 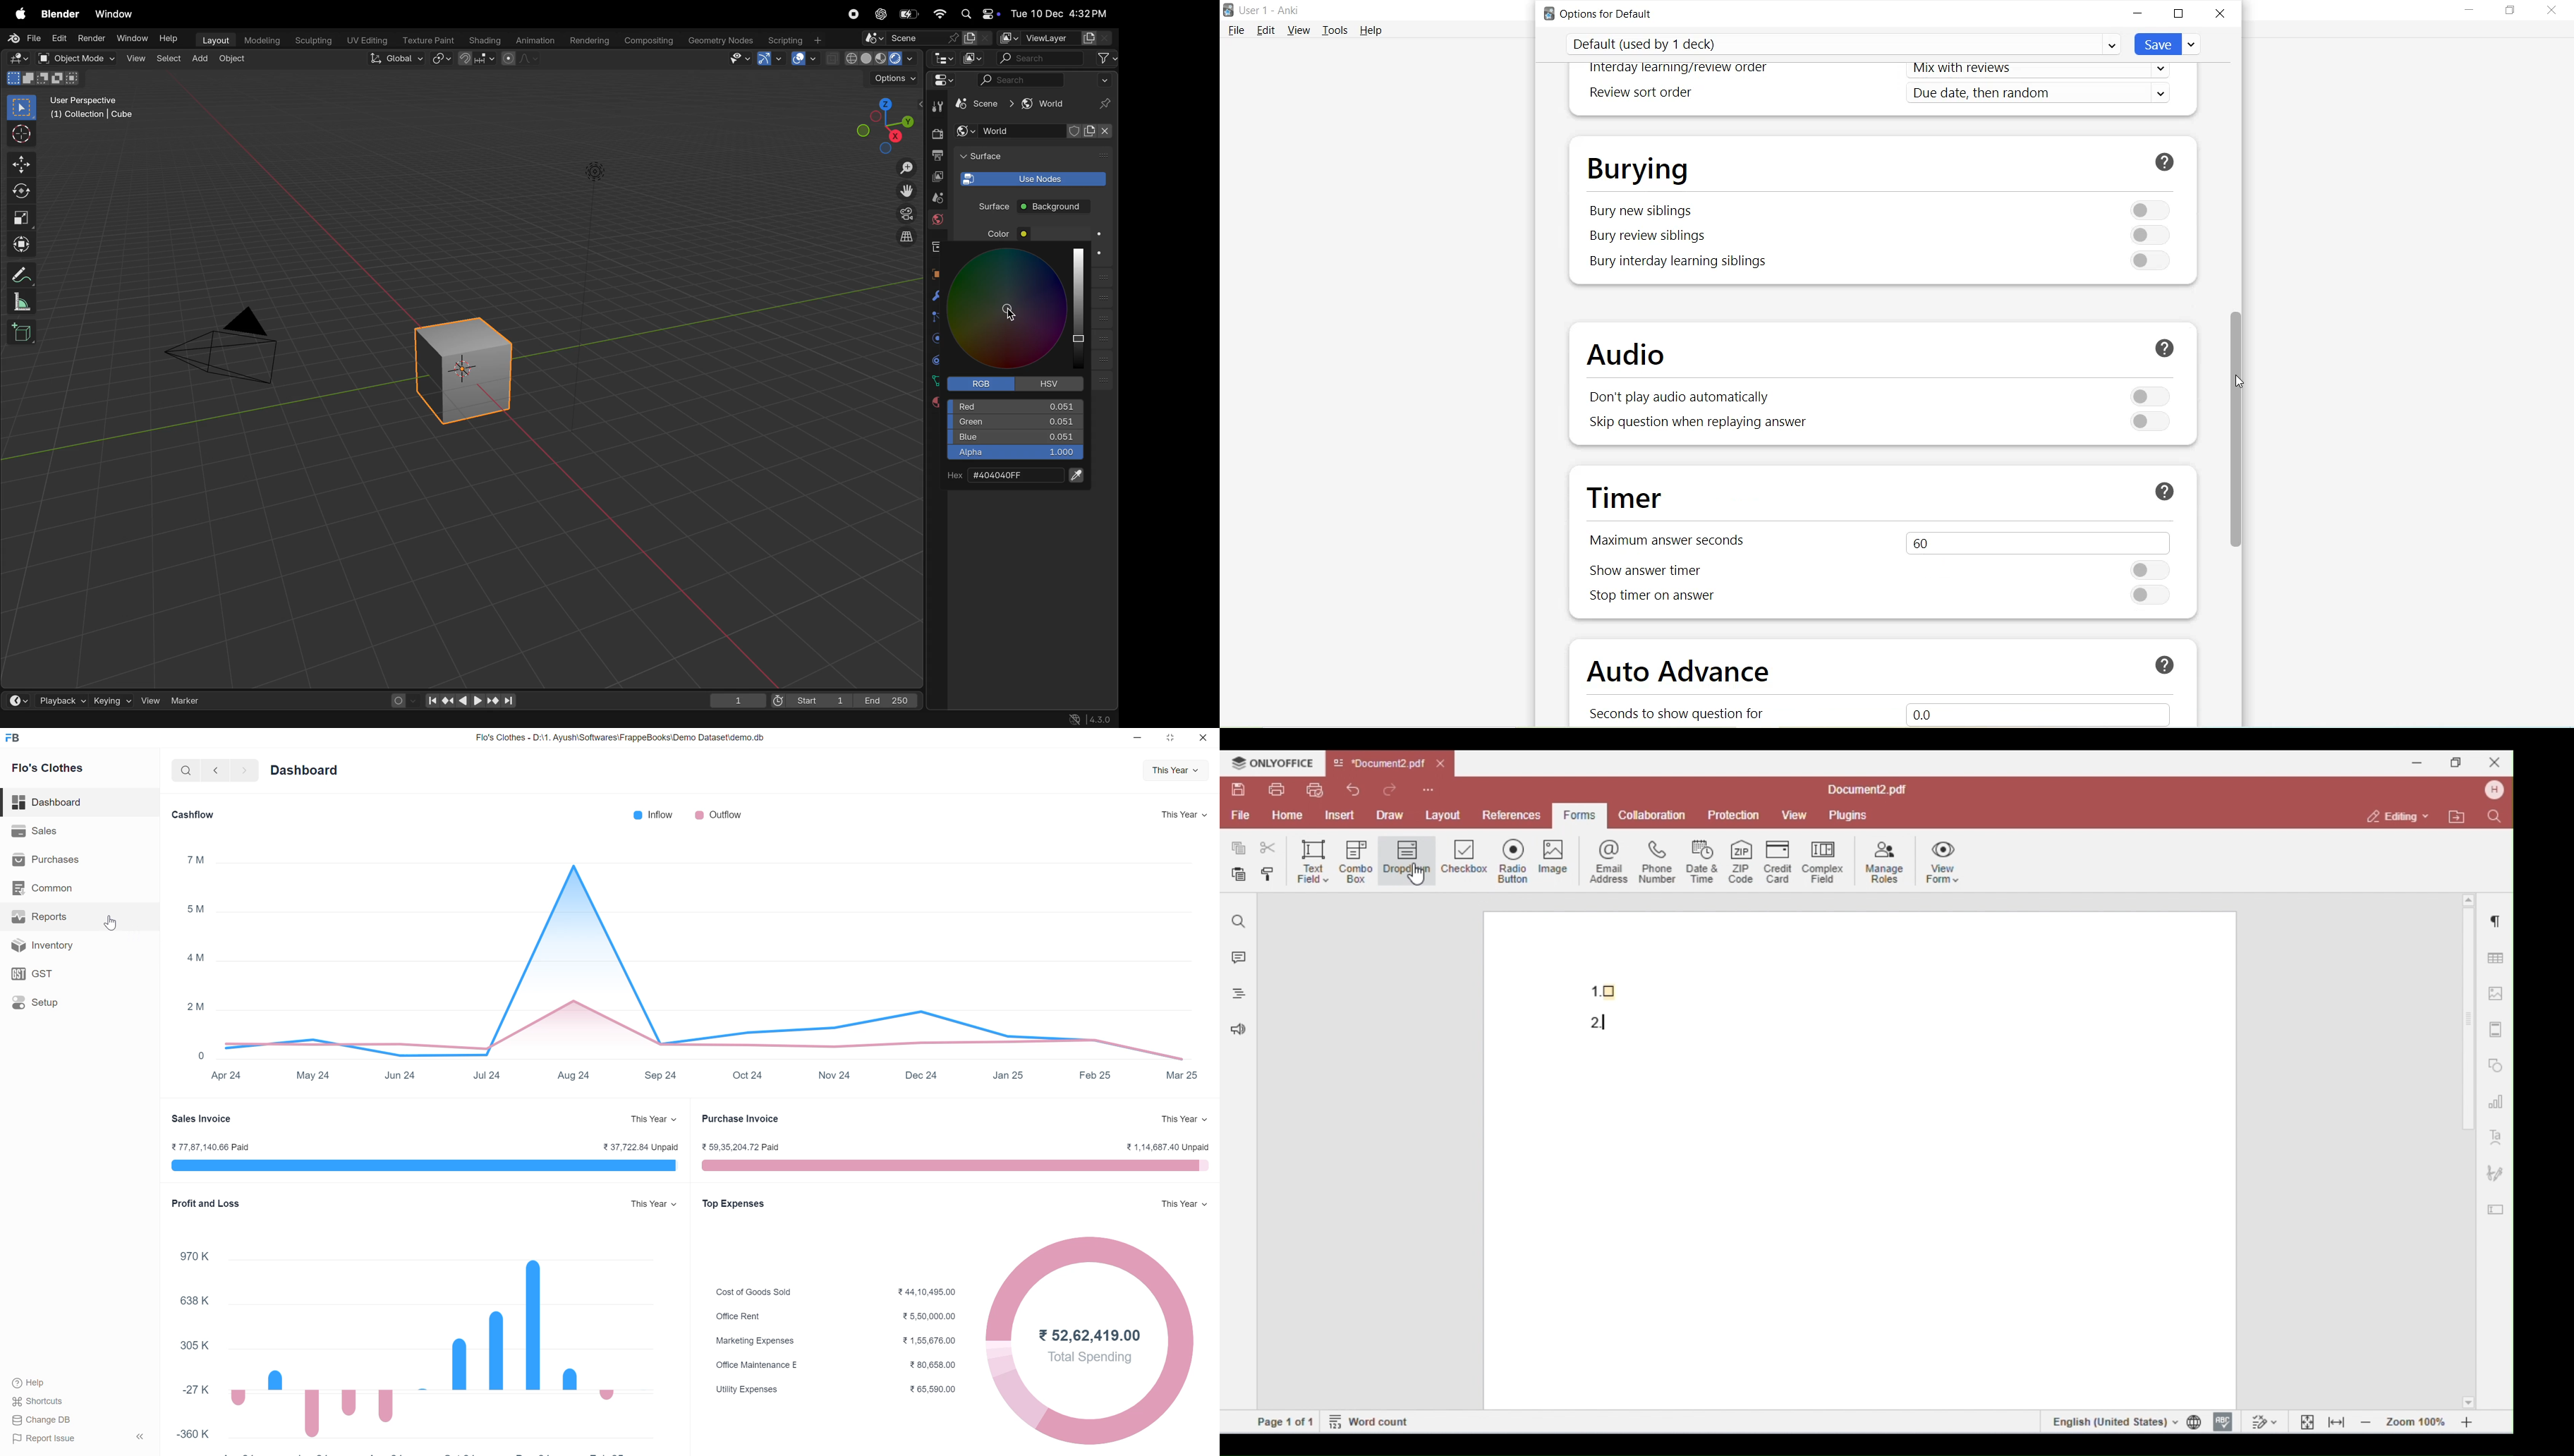 What do you see at coordinates (195, 959) in the screenshot?
I see `4M` at bounding box center [195, 959].